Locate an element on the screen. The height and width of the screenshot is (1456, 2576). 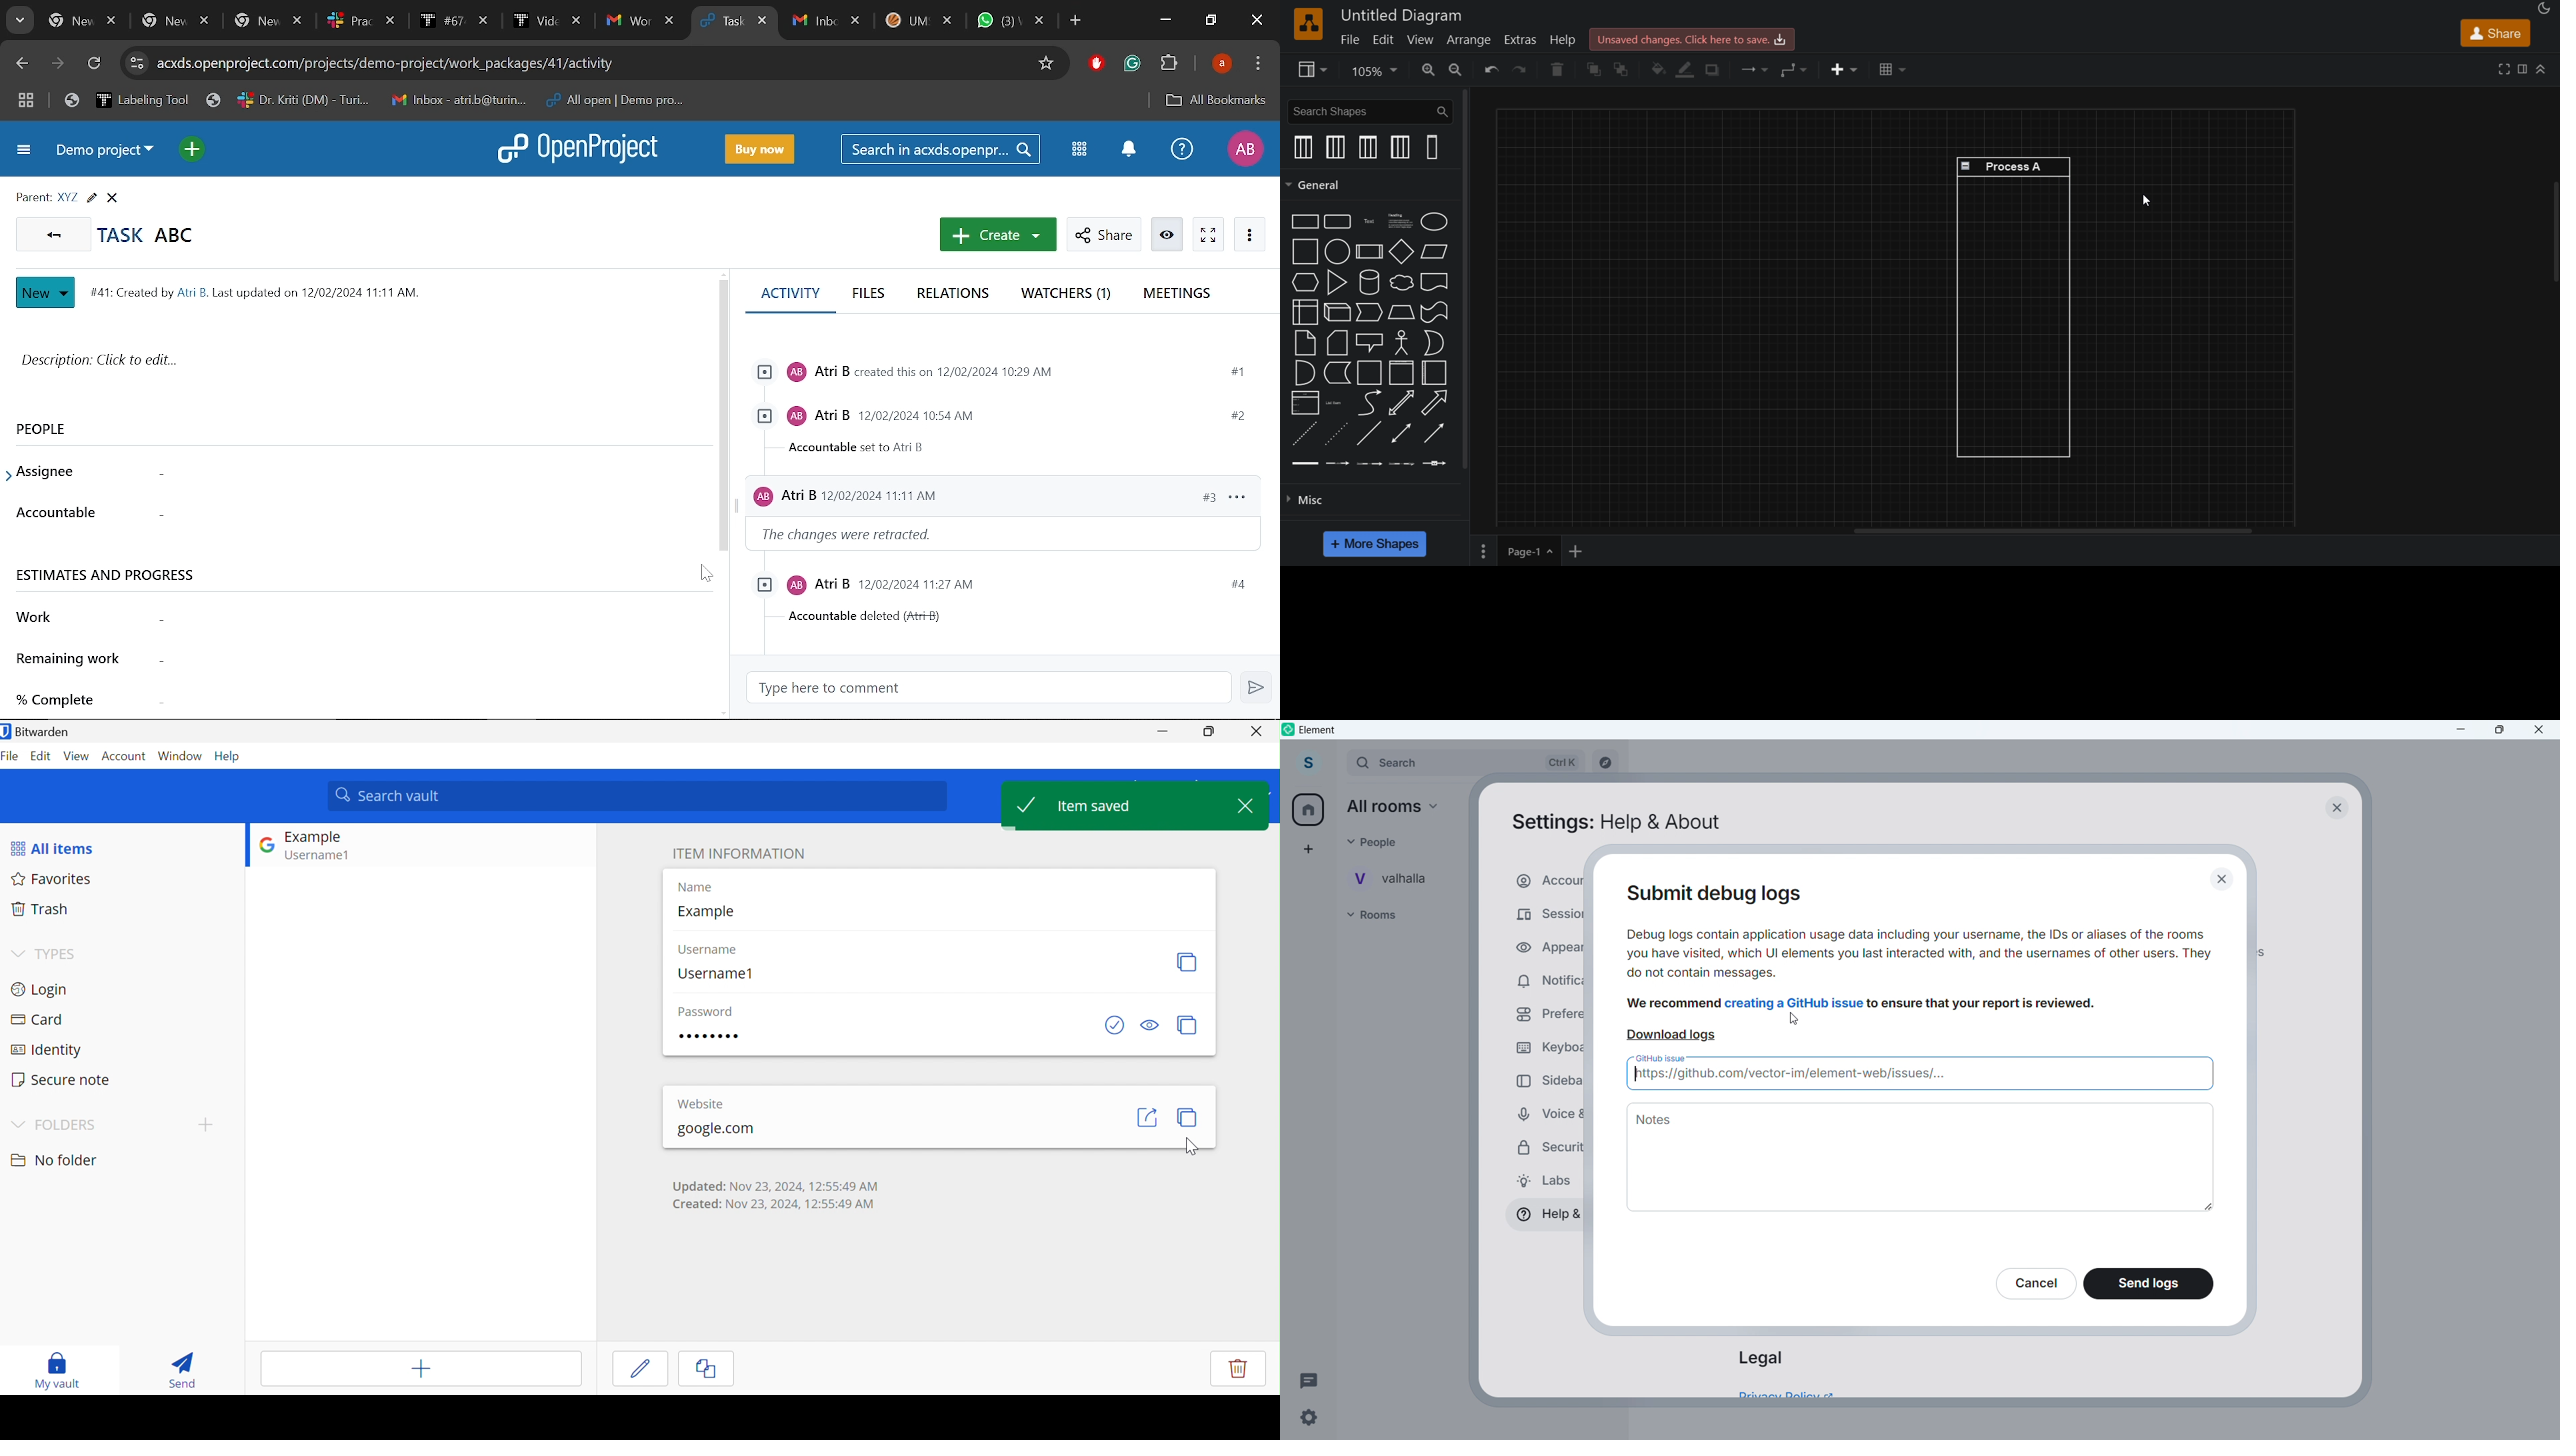
Download logs  is located at coordinates (1671, 1035).